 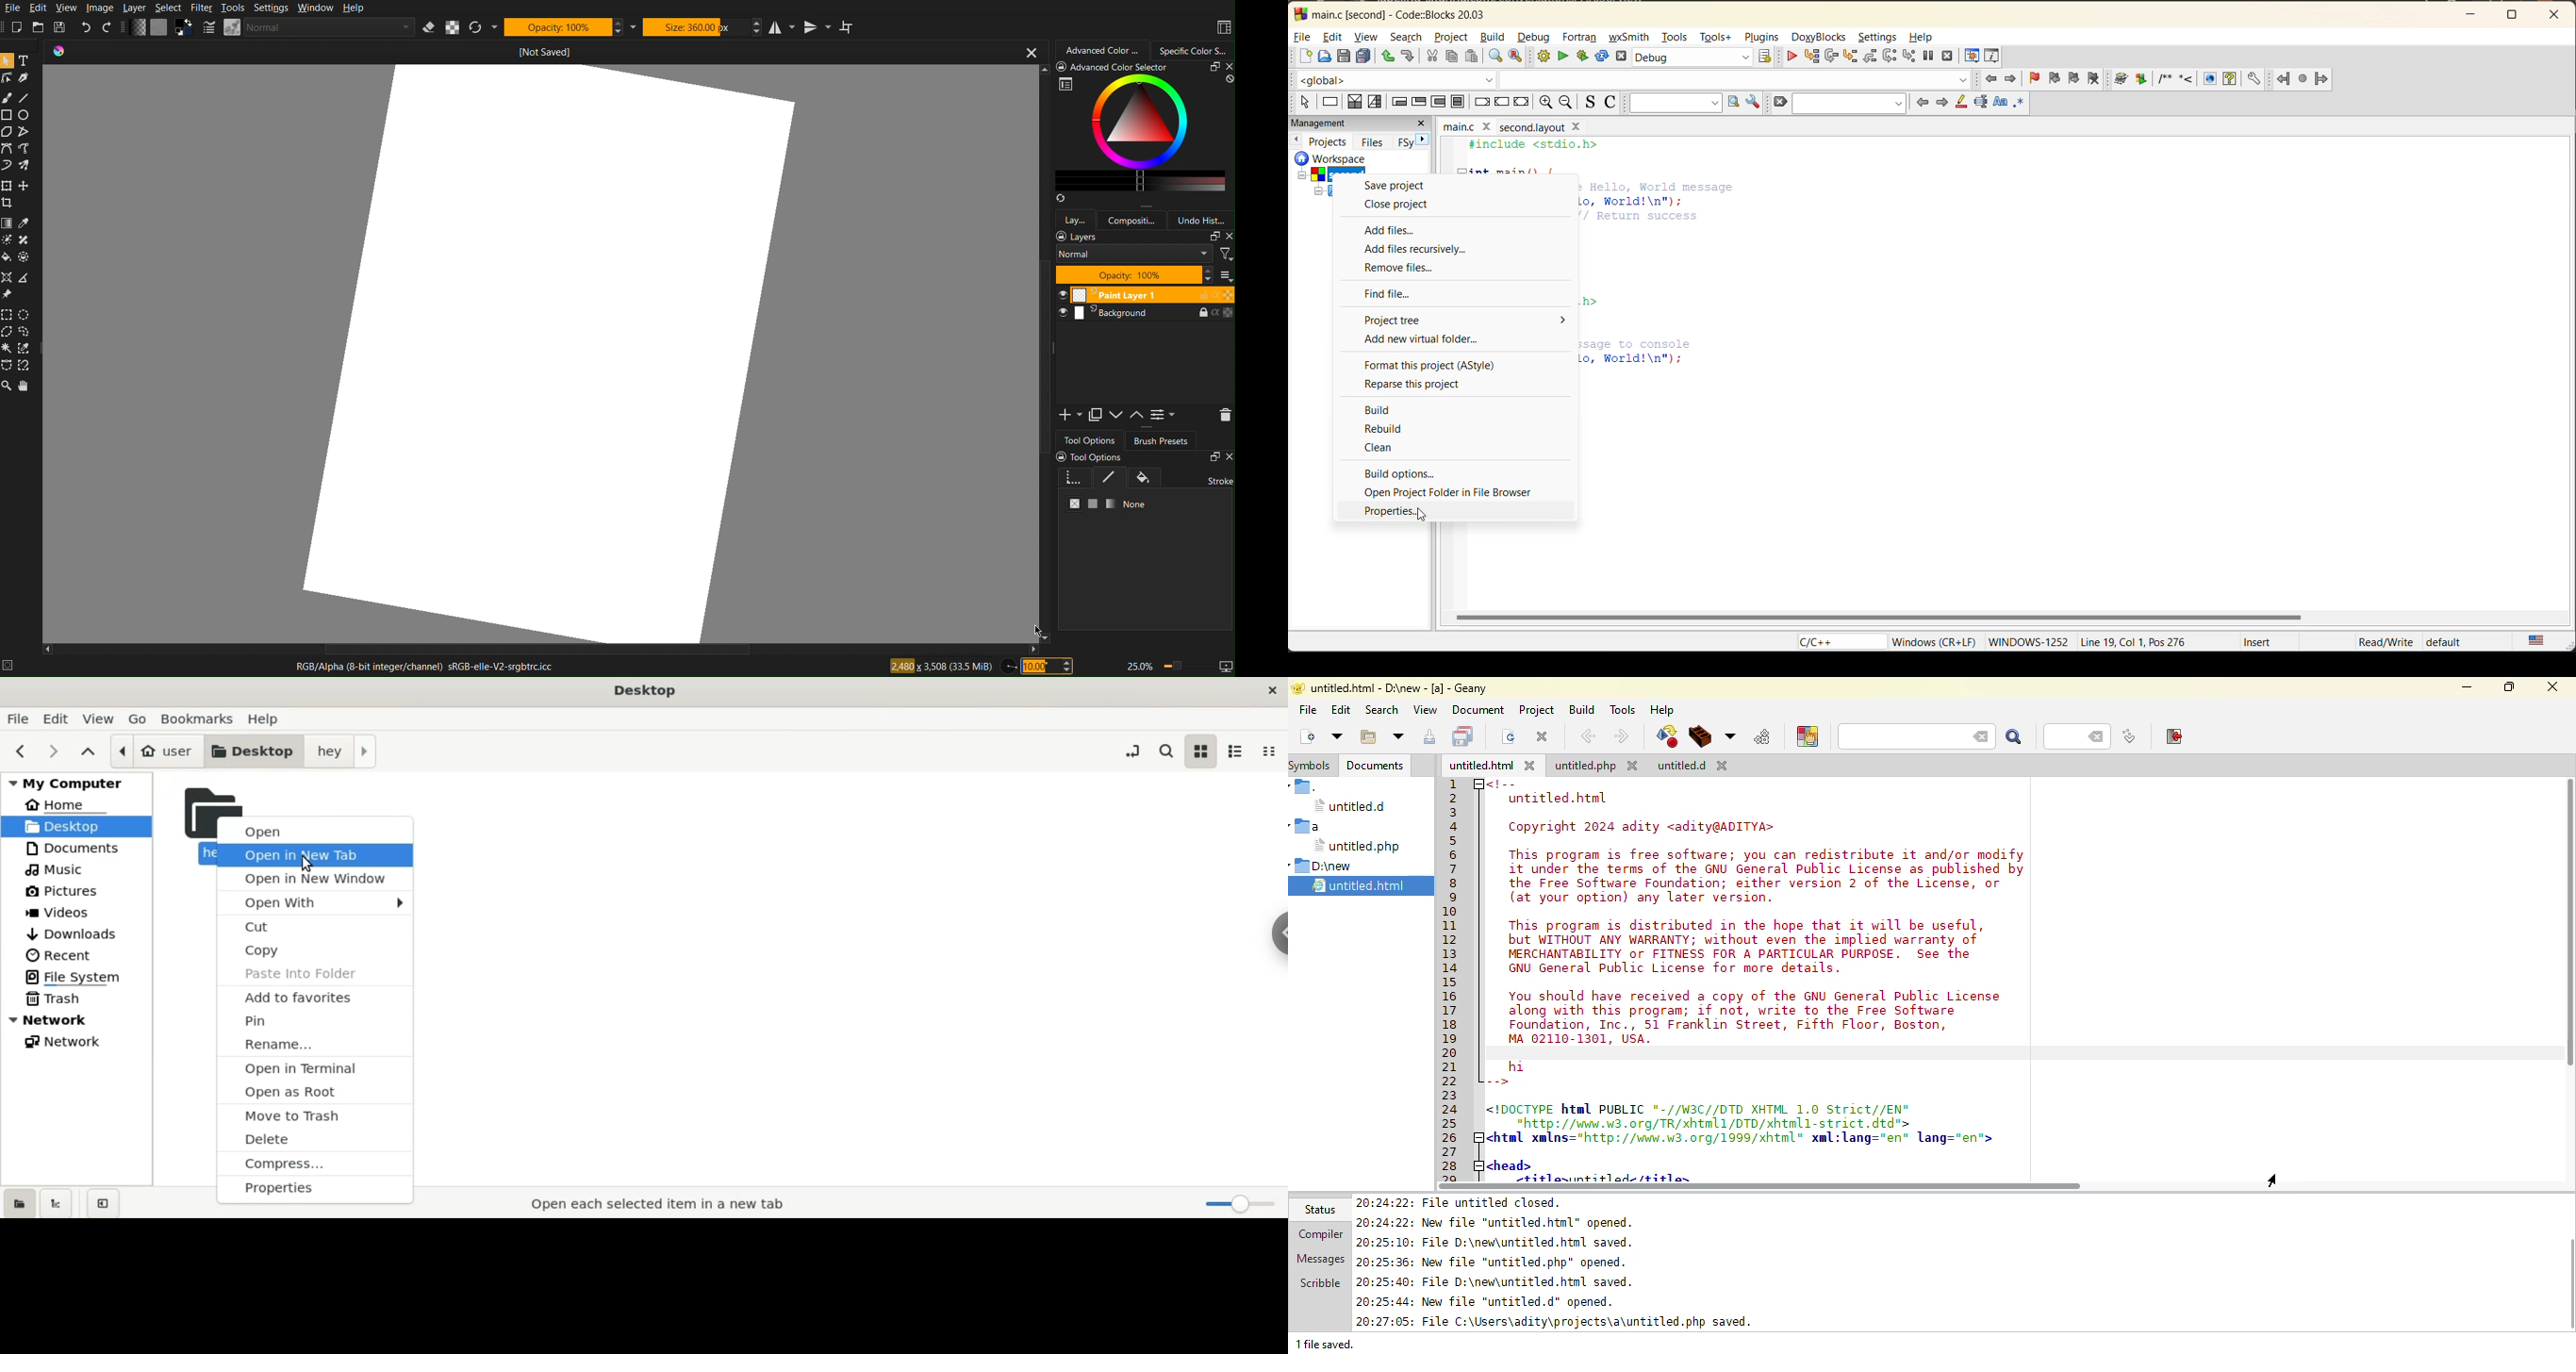 I want to click on toggle source, so click(x=1592, y=101).